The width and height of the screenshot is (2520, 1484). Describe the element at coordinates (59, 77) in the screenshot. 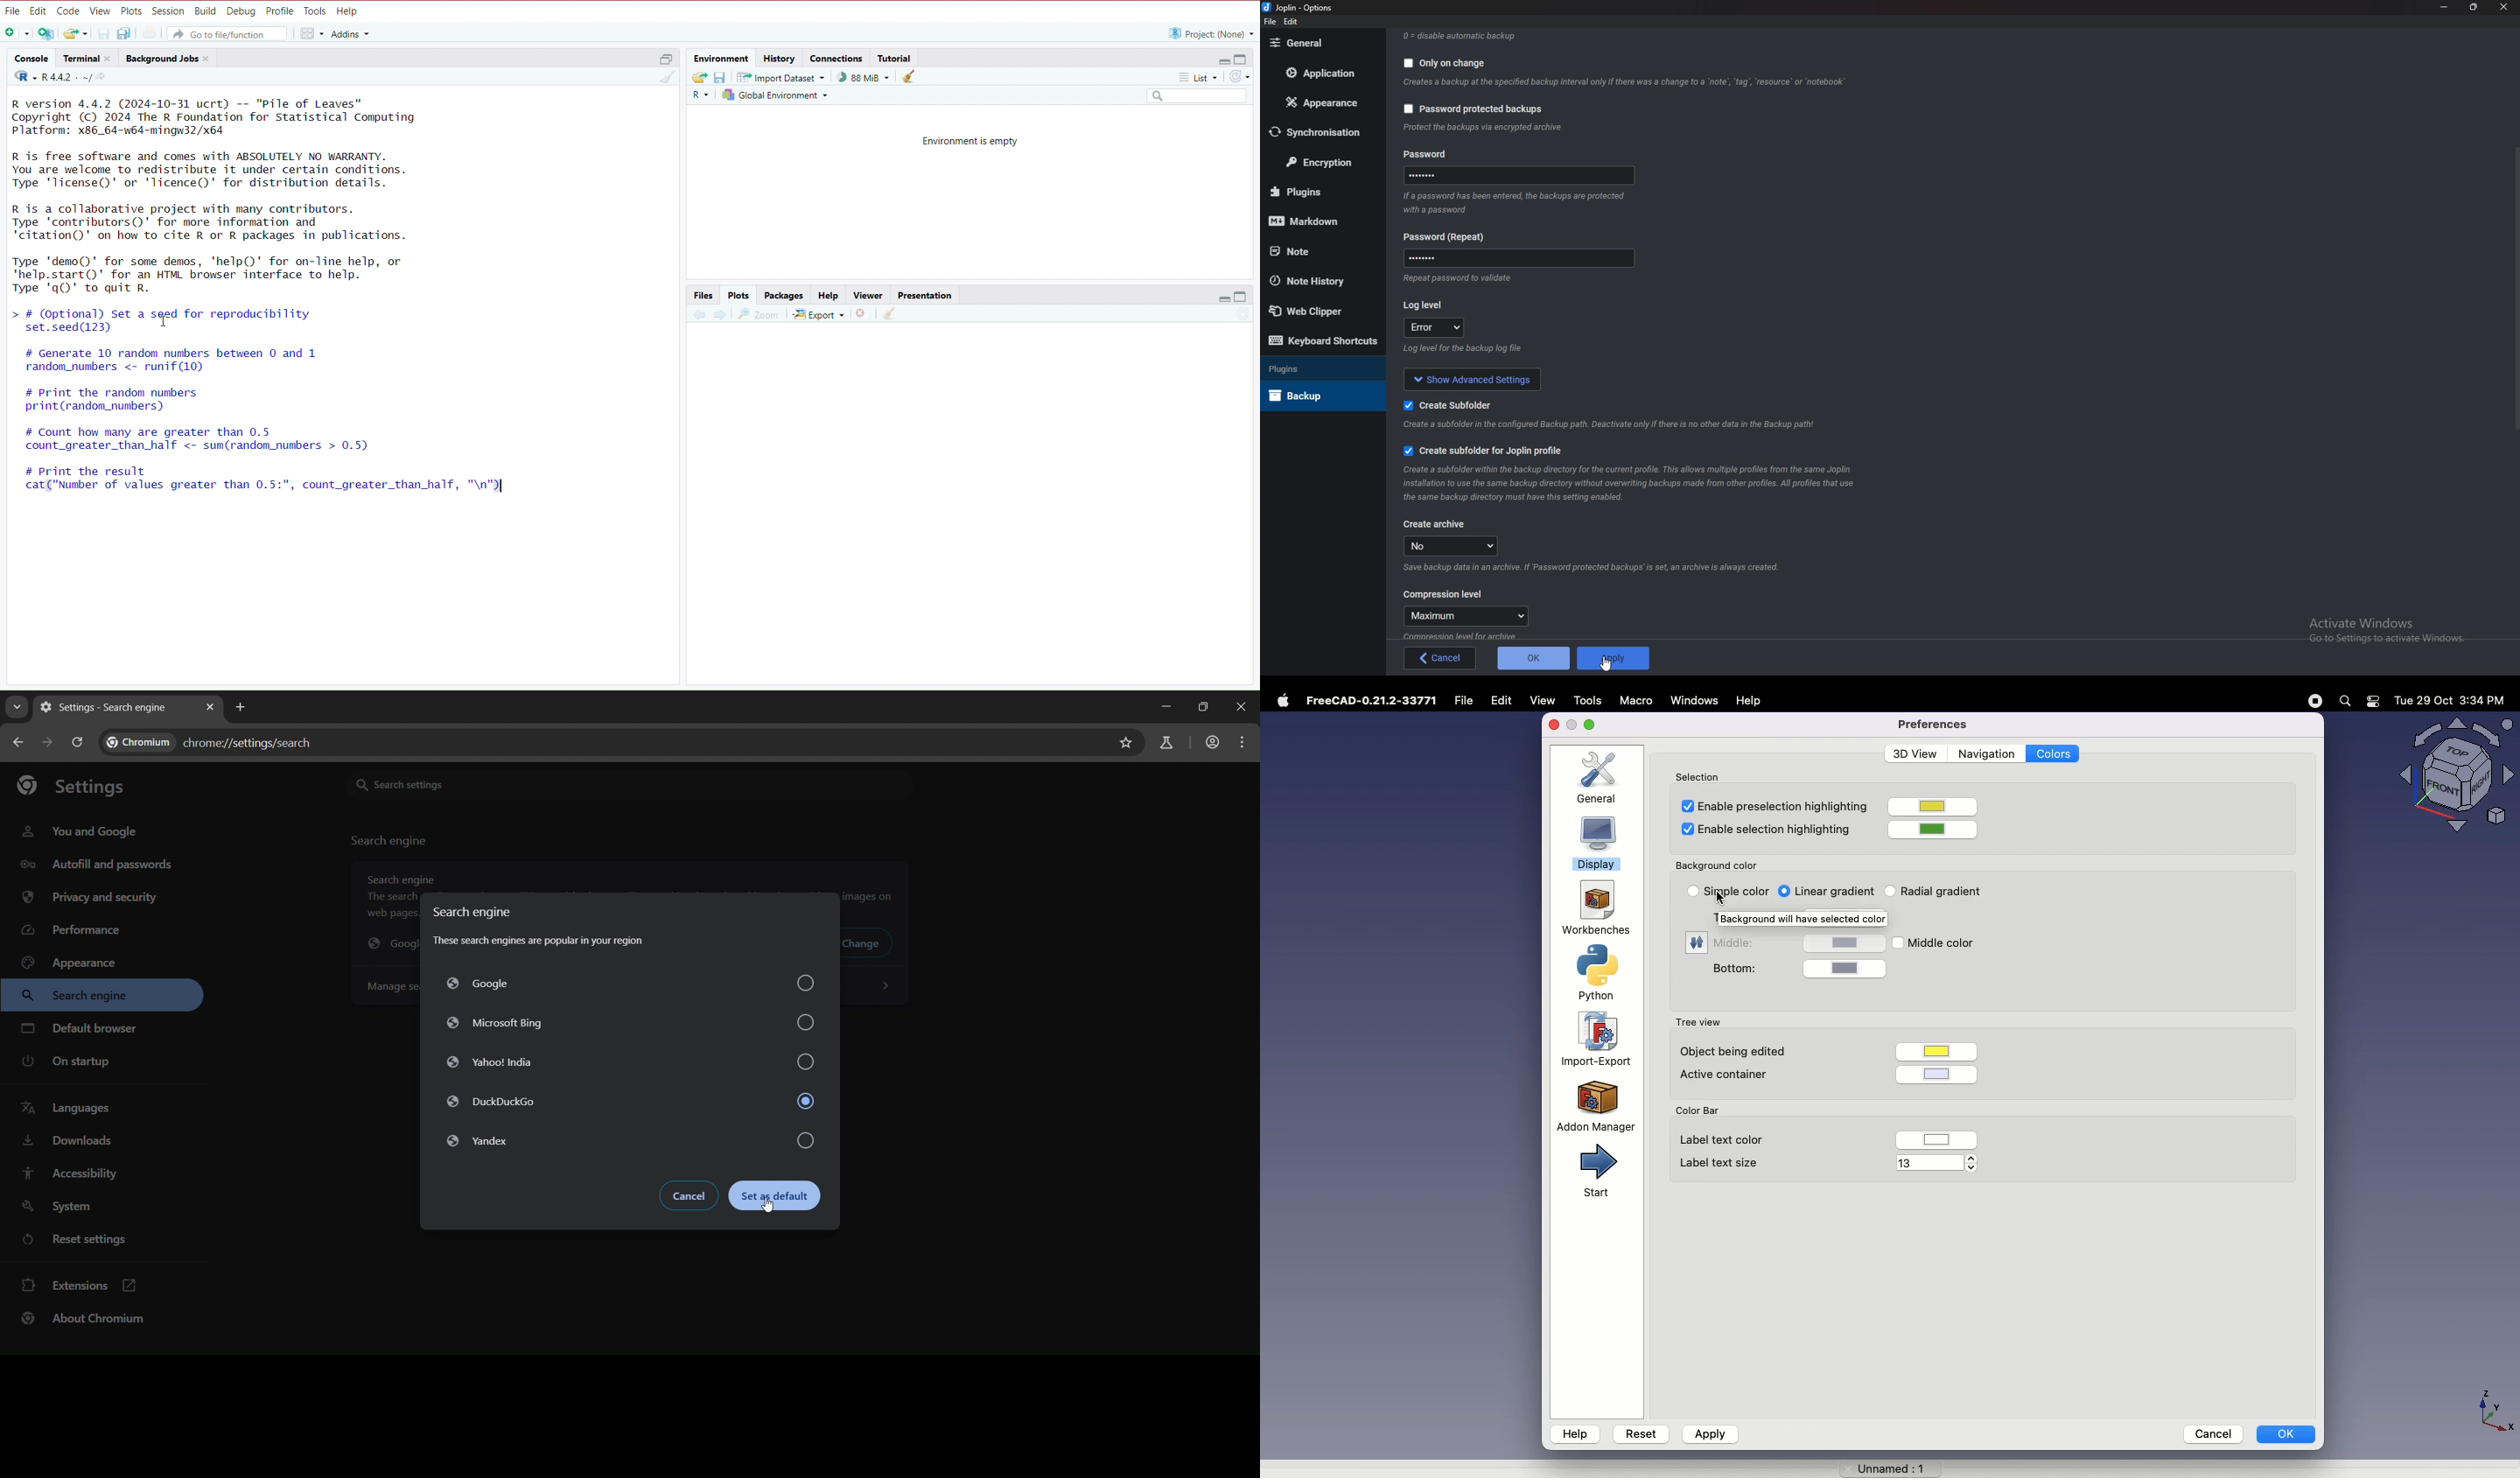

I see `R442. ~/` at that location.